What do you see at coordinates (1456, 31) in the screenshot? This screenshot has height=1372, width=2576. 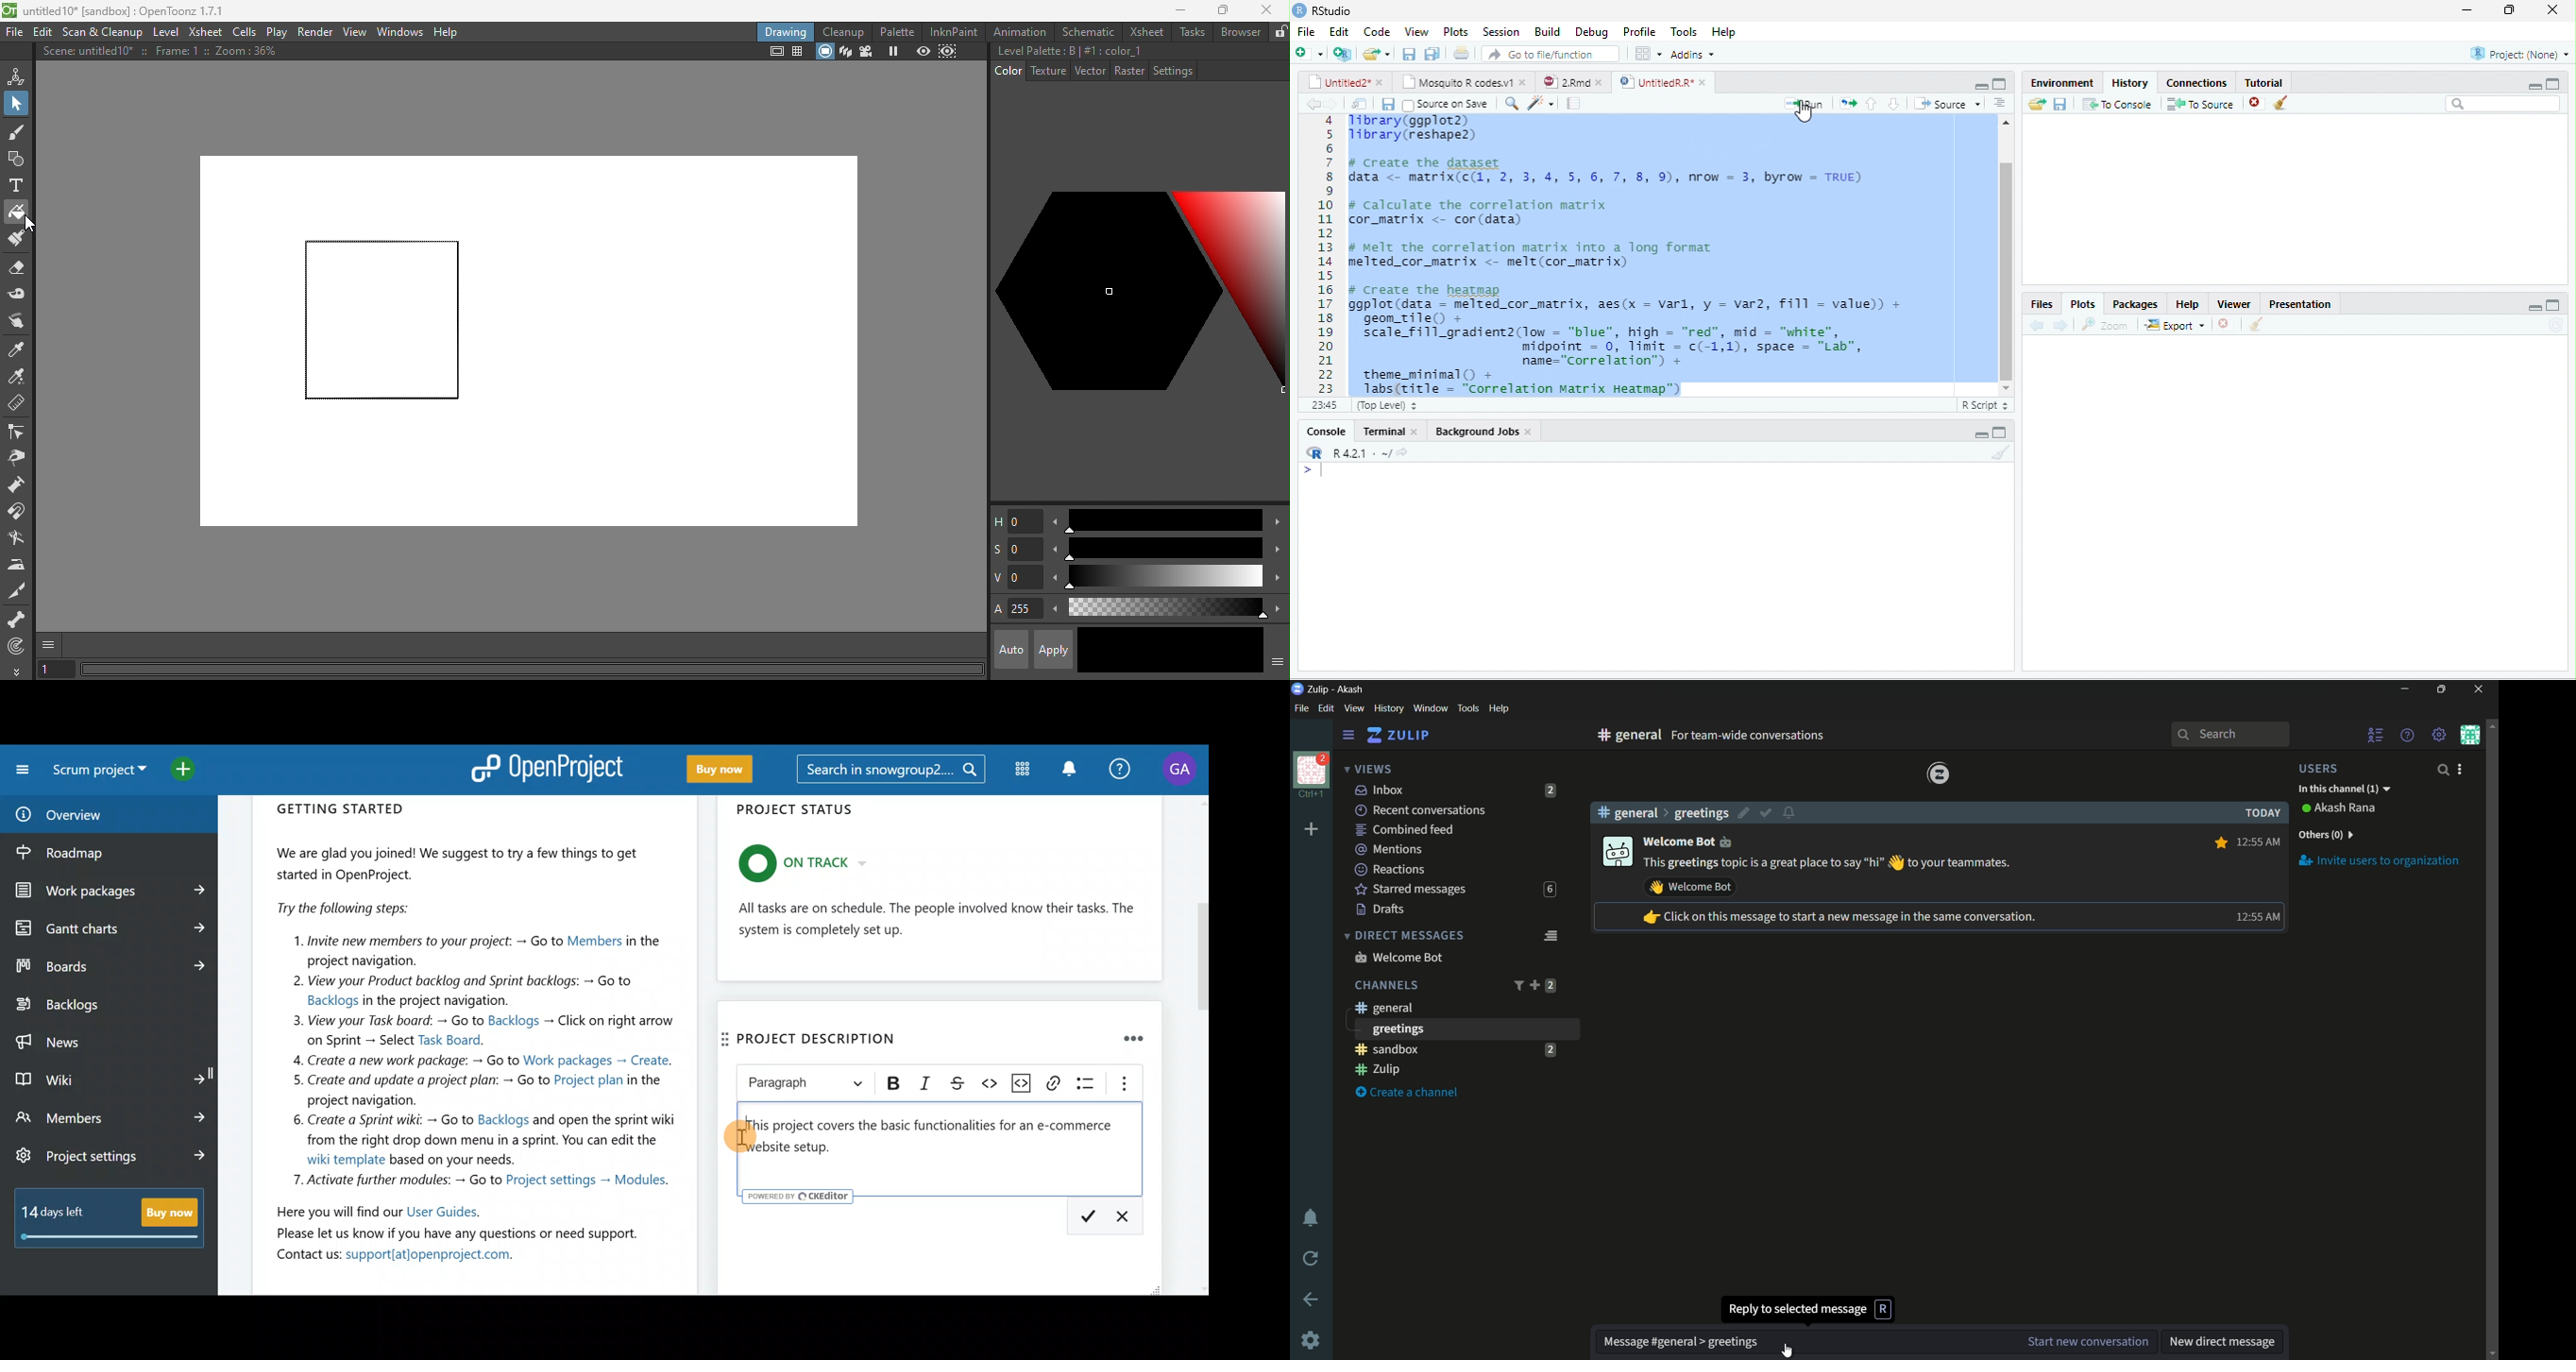 I see `plots` at bounding box center [1456, 31].